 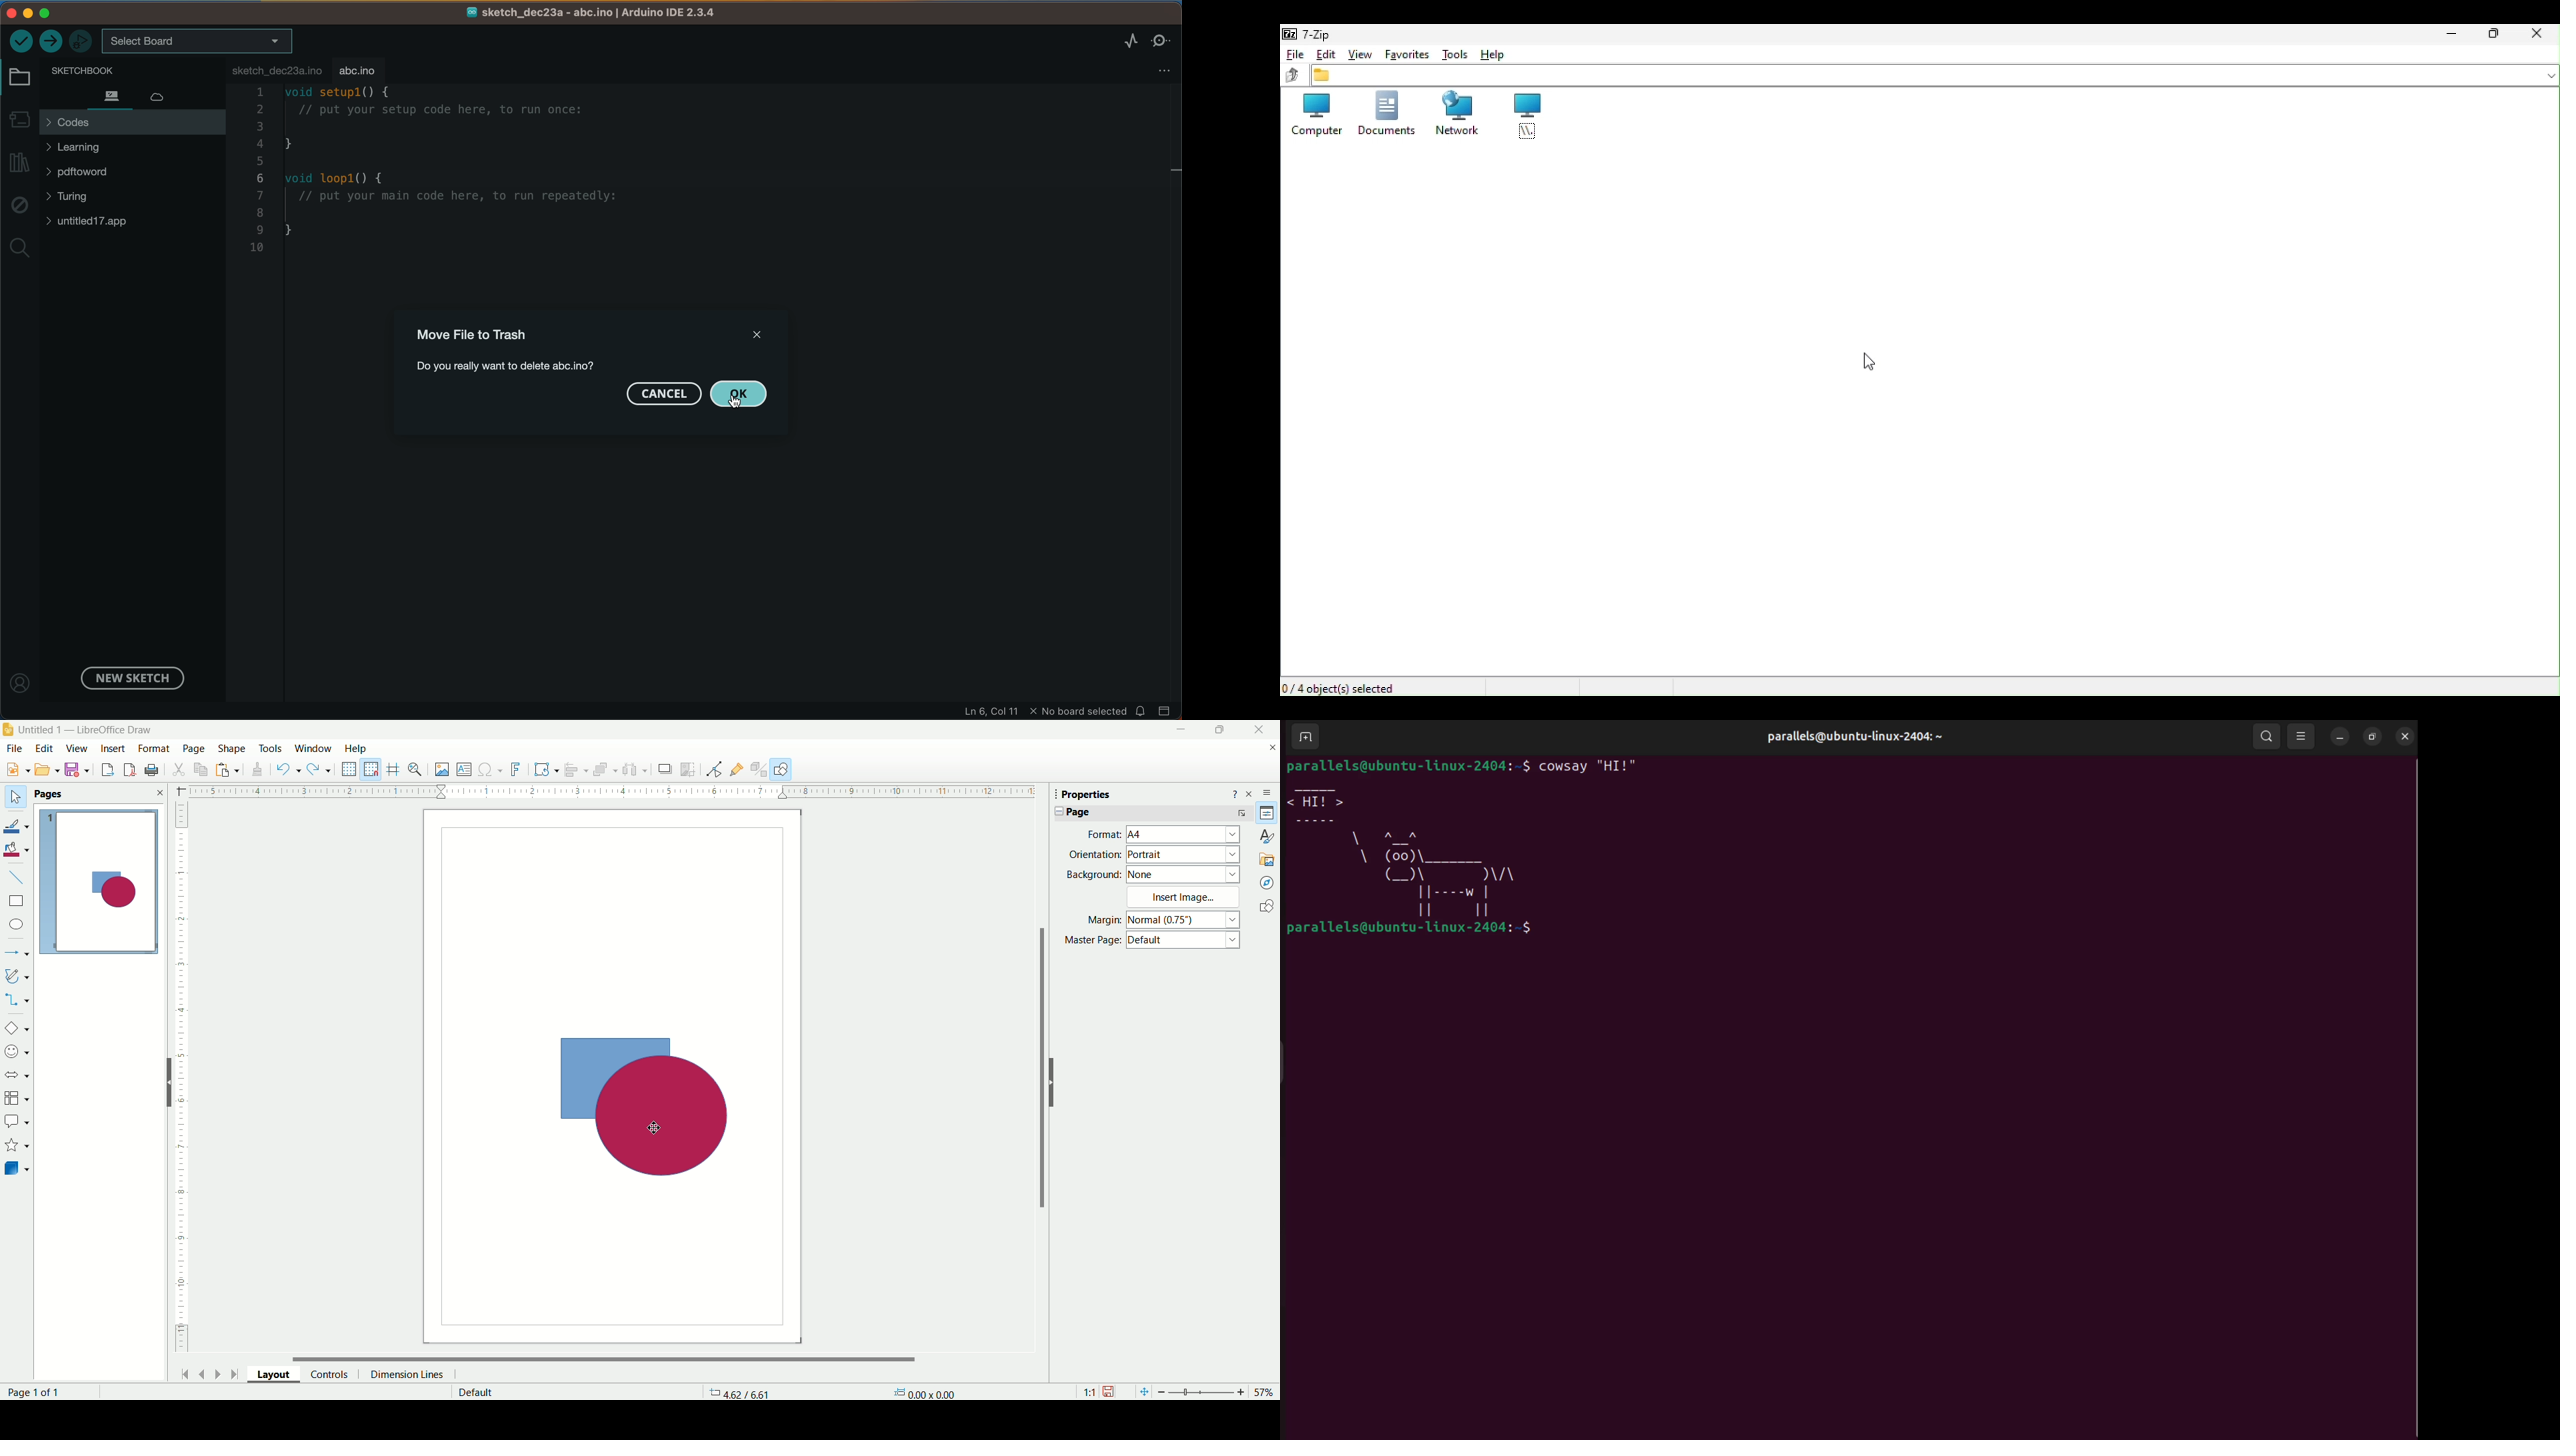 What do you see at coordinates (85, 728) in the screenshot?
I see `title` at bounding box center [85, 728].